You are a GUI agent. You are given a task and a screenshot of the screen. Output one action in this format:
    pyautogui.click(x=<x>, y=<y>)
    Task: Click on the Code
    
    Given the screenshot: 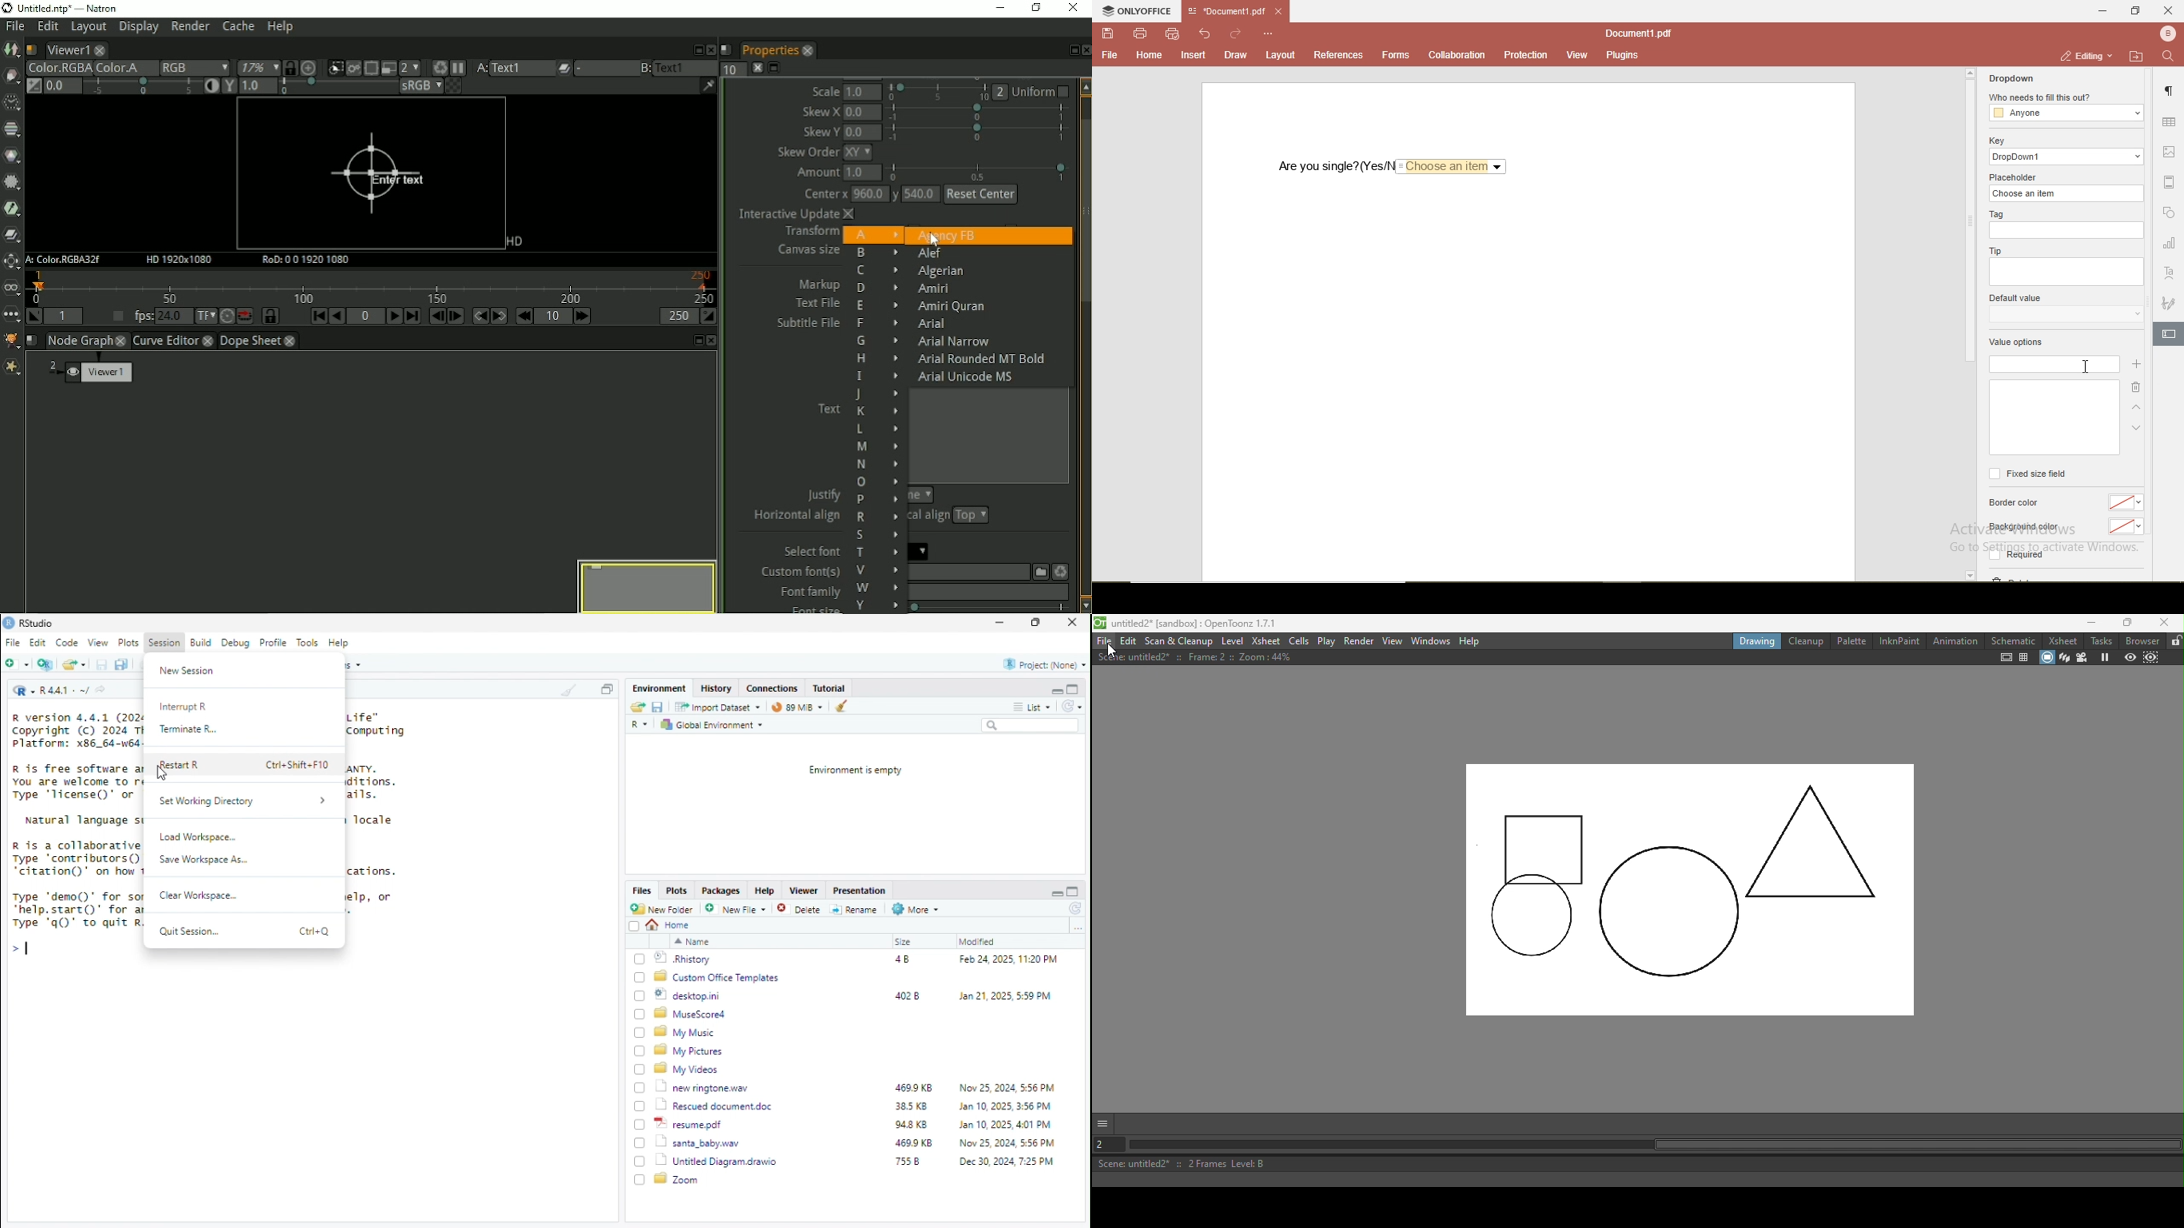 What is the action you would take?
    pyautogui.click(x=67, y=643)
    